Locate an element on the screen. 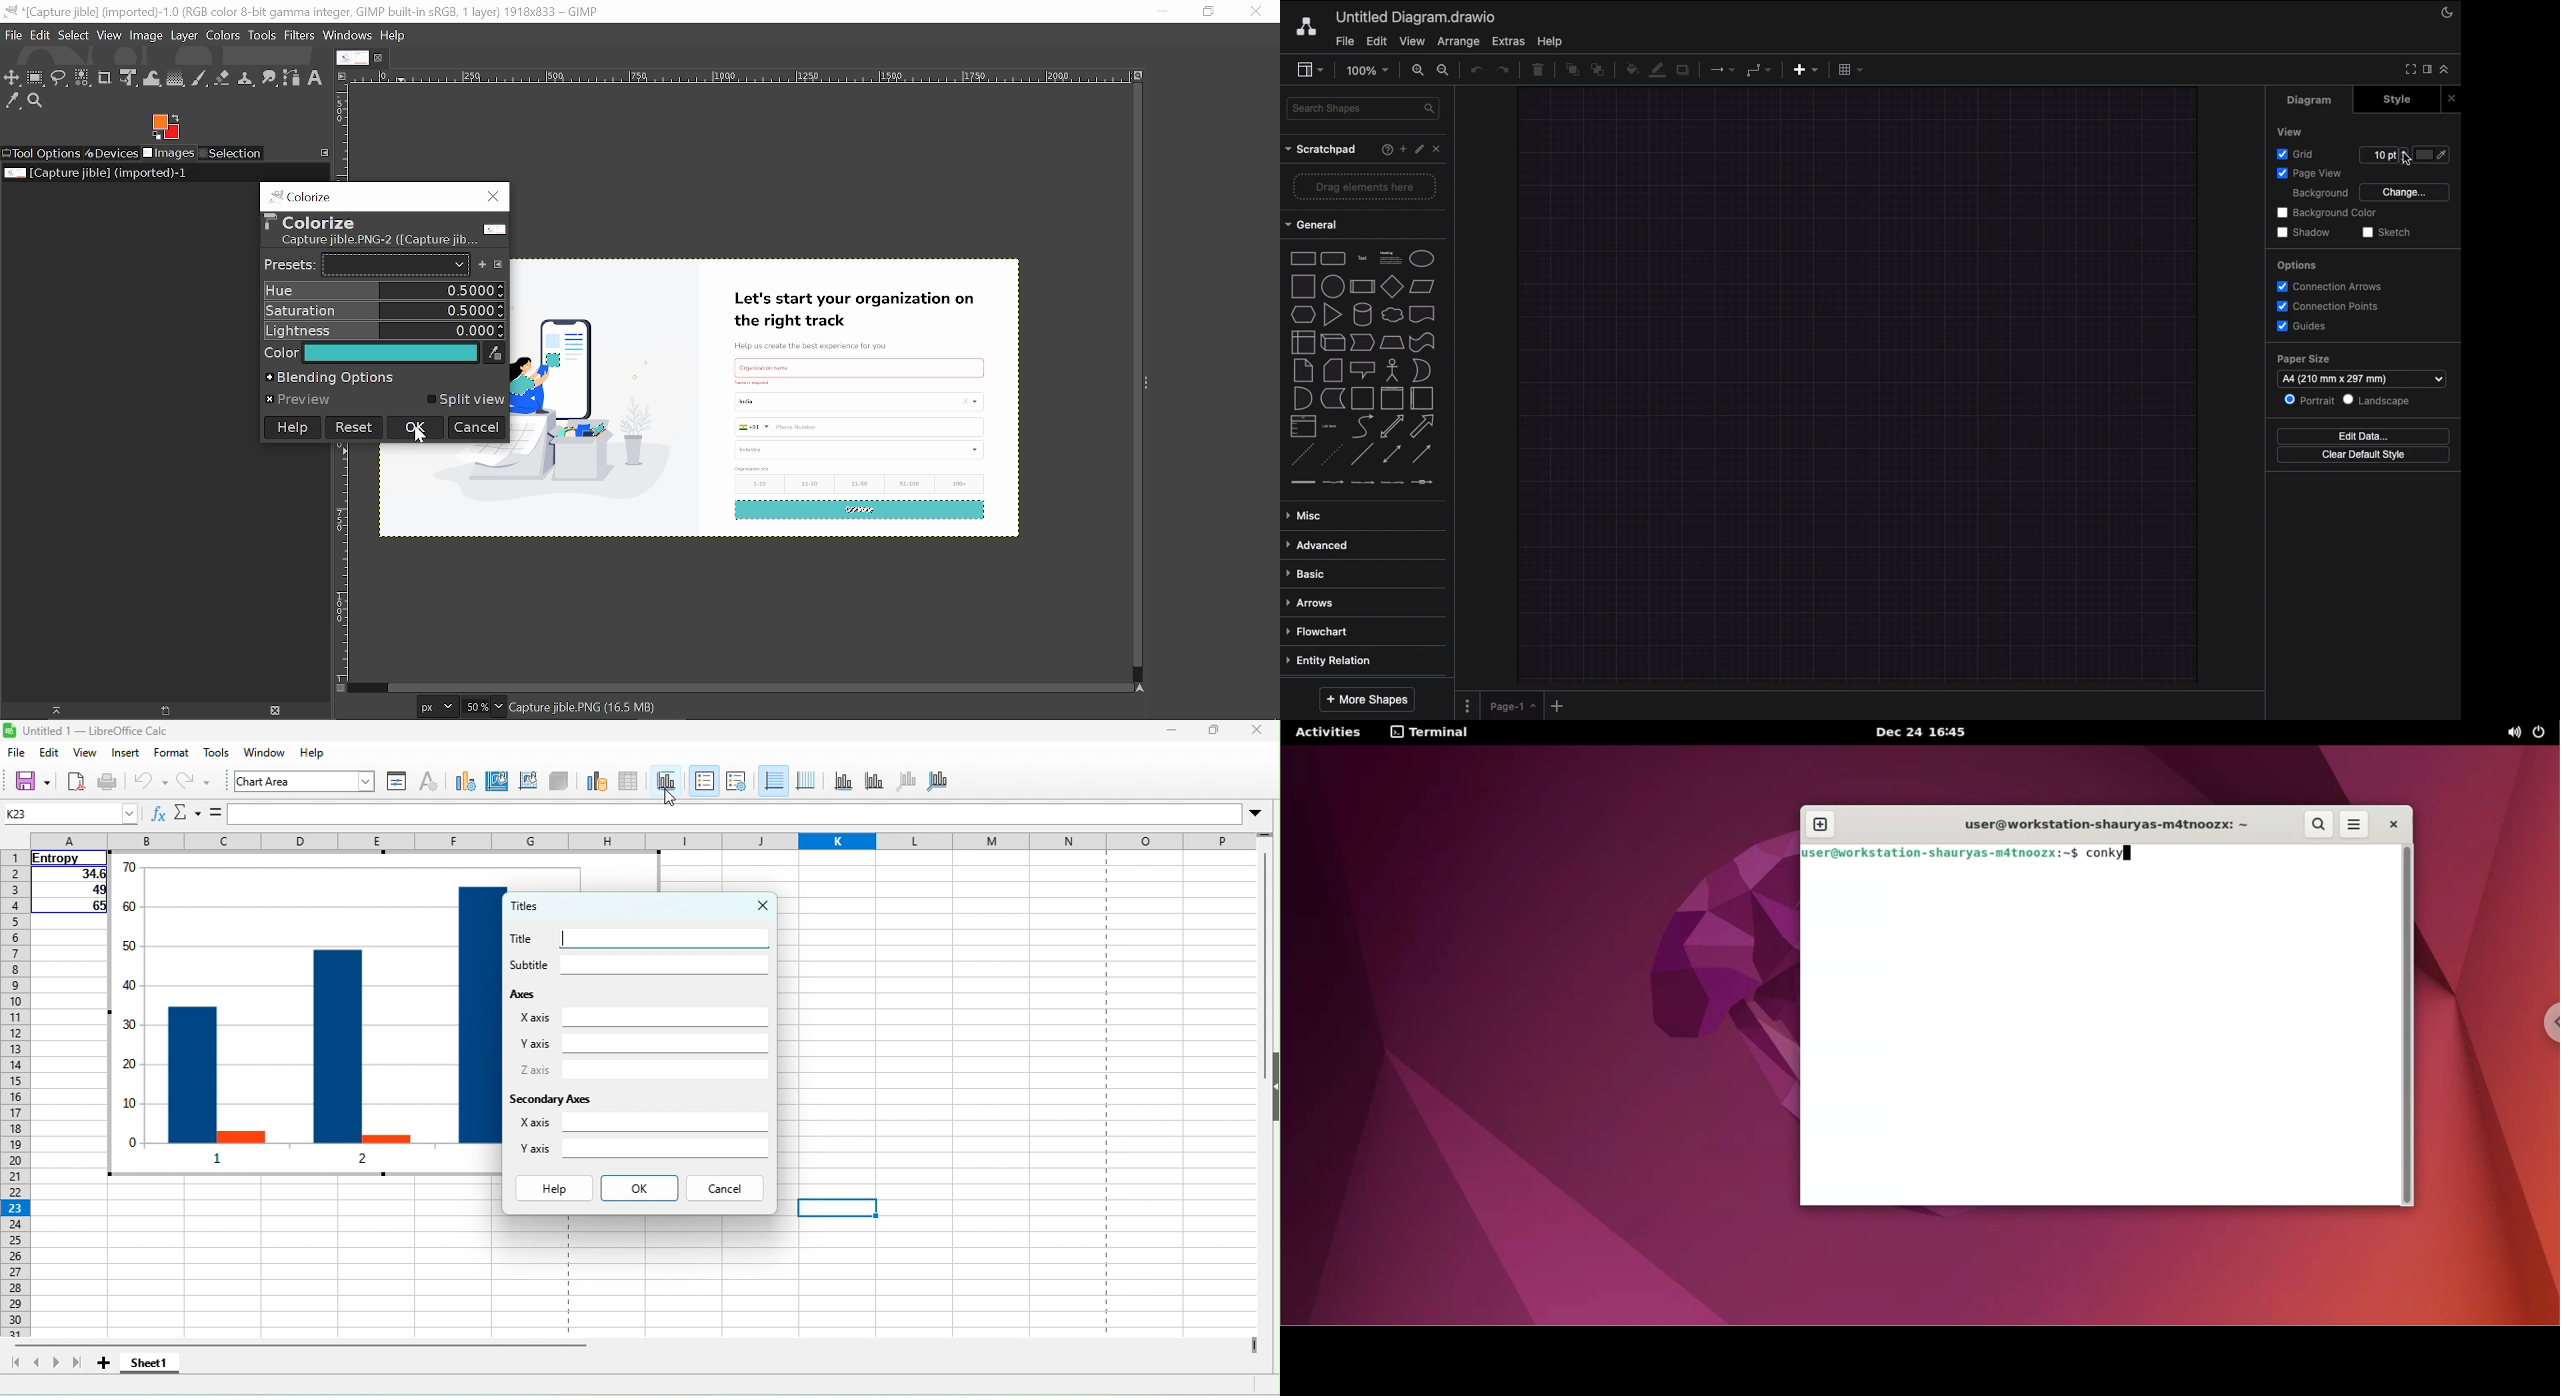 Image resolution: width=2576 pixels, height=1400 pixels. chart wall is located at coordinates (529, 785).